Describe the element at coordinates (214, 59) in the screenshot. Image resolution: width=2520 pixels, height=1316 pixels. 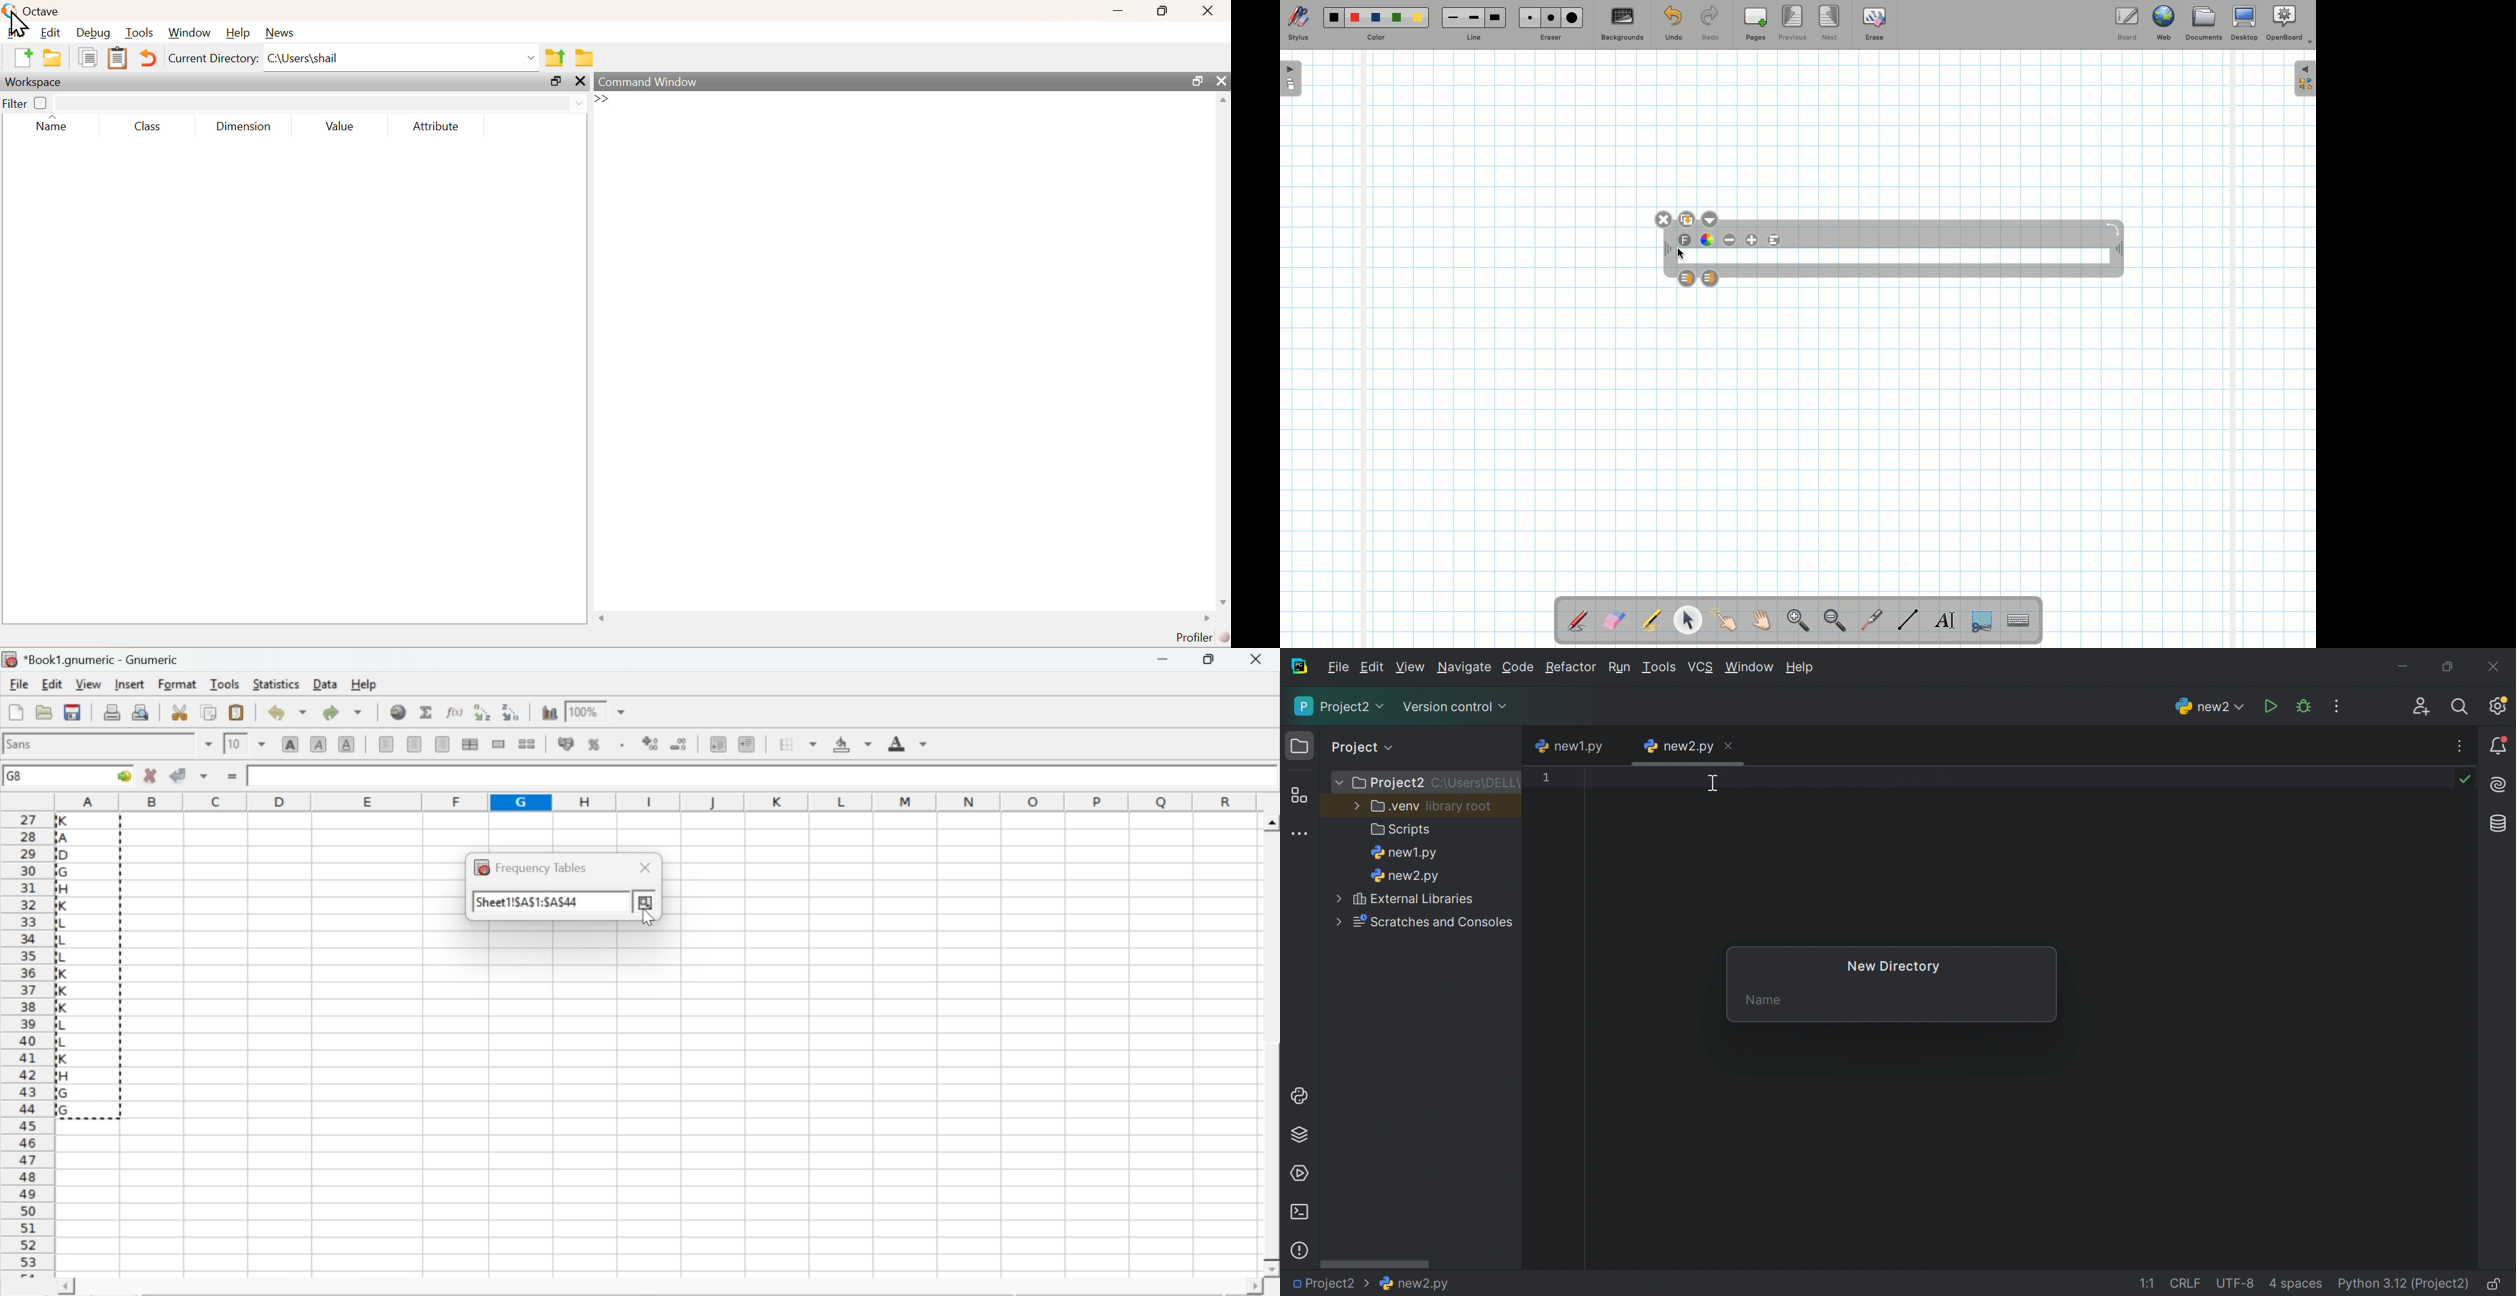
I see `Current Directory` at that location.